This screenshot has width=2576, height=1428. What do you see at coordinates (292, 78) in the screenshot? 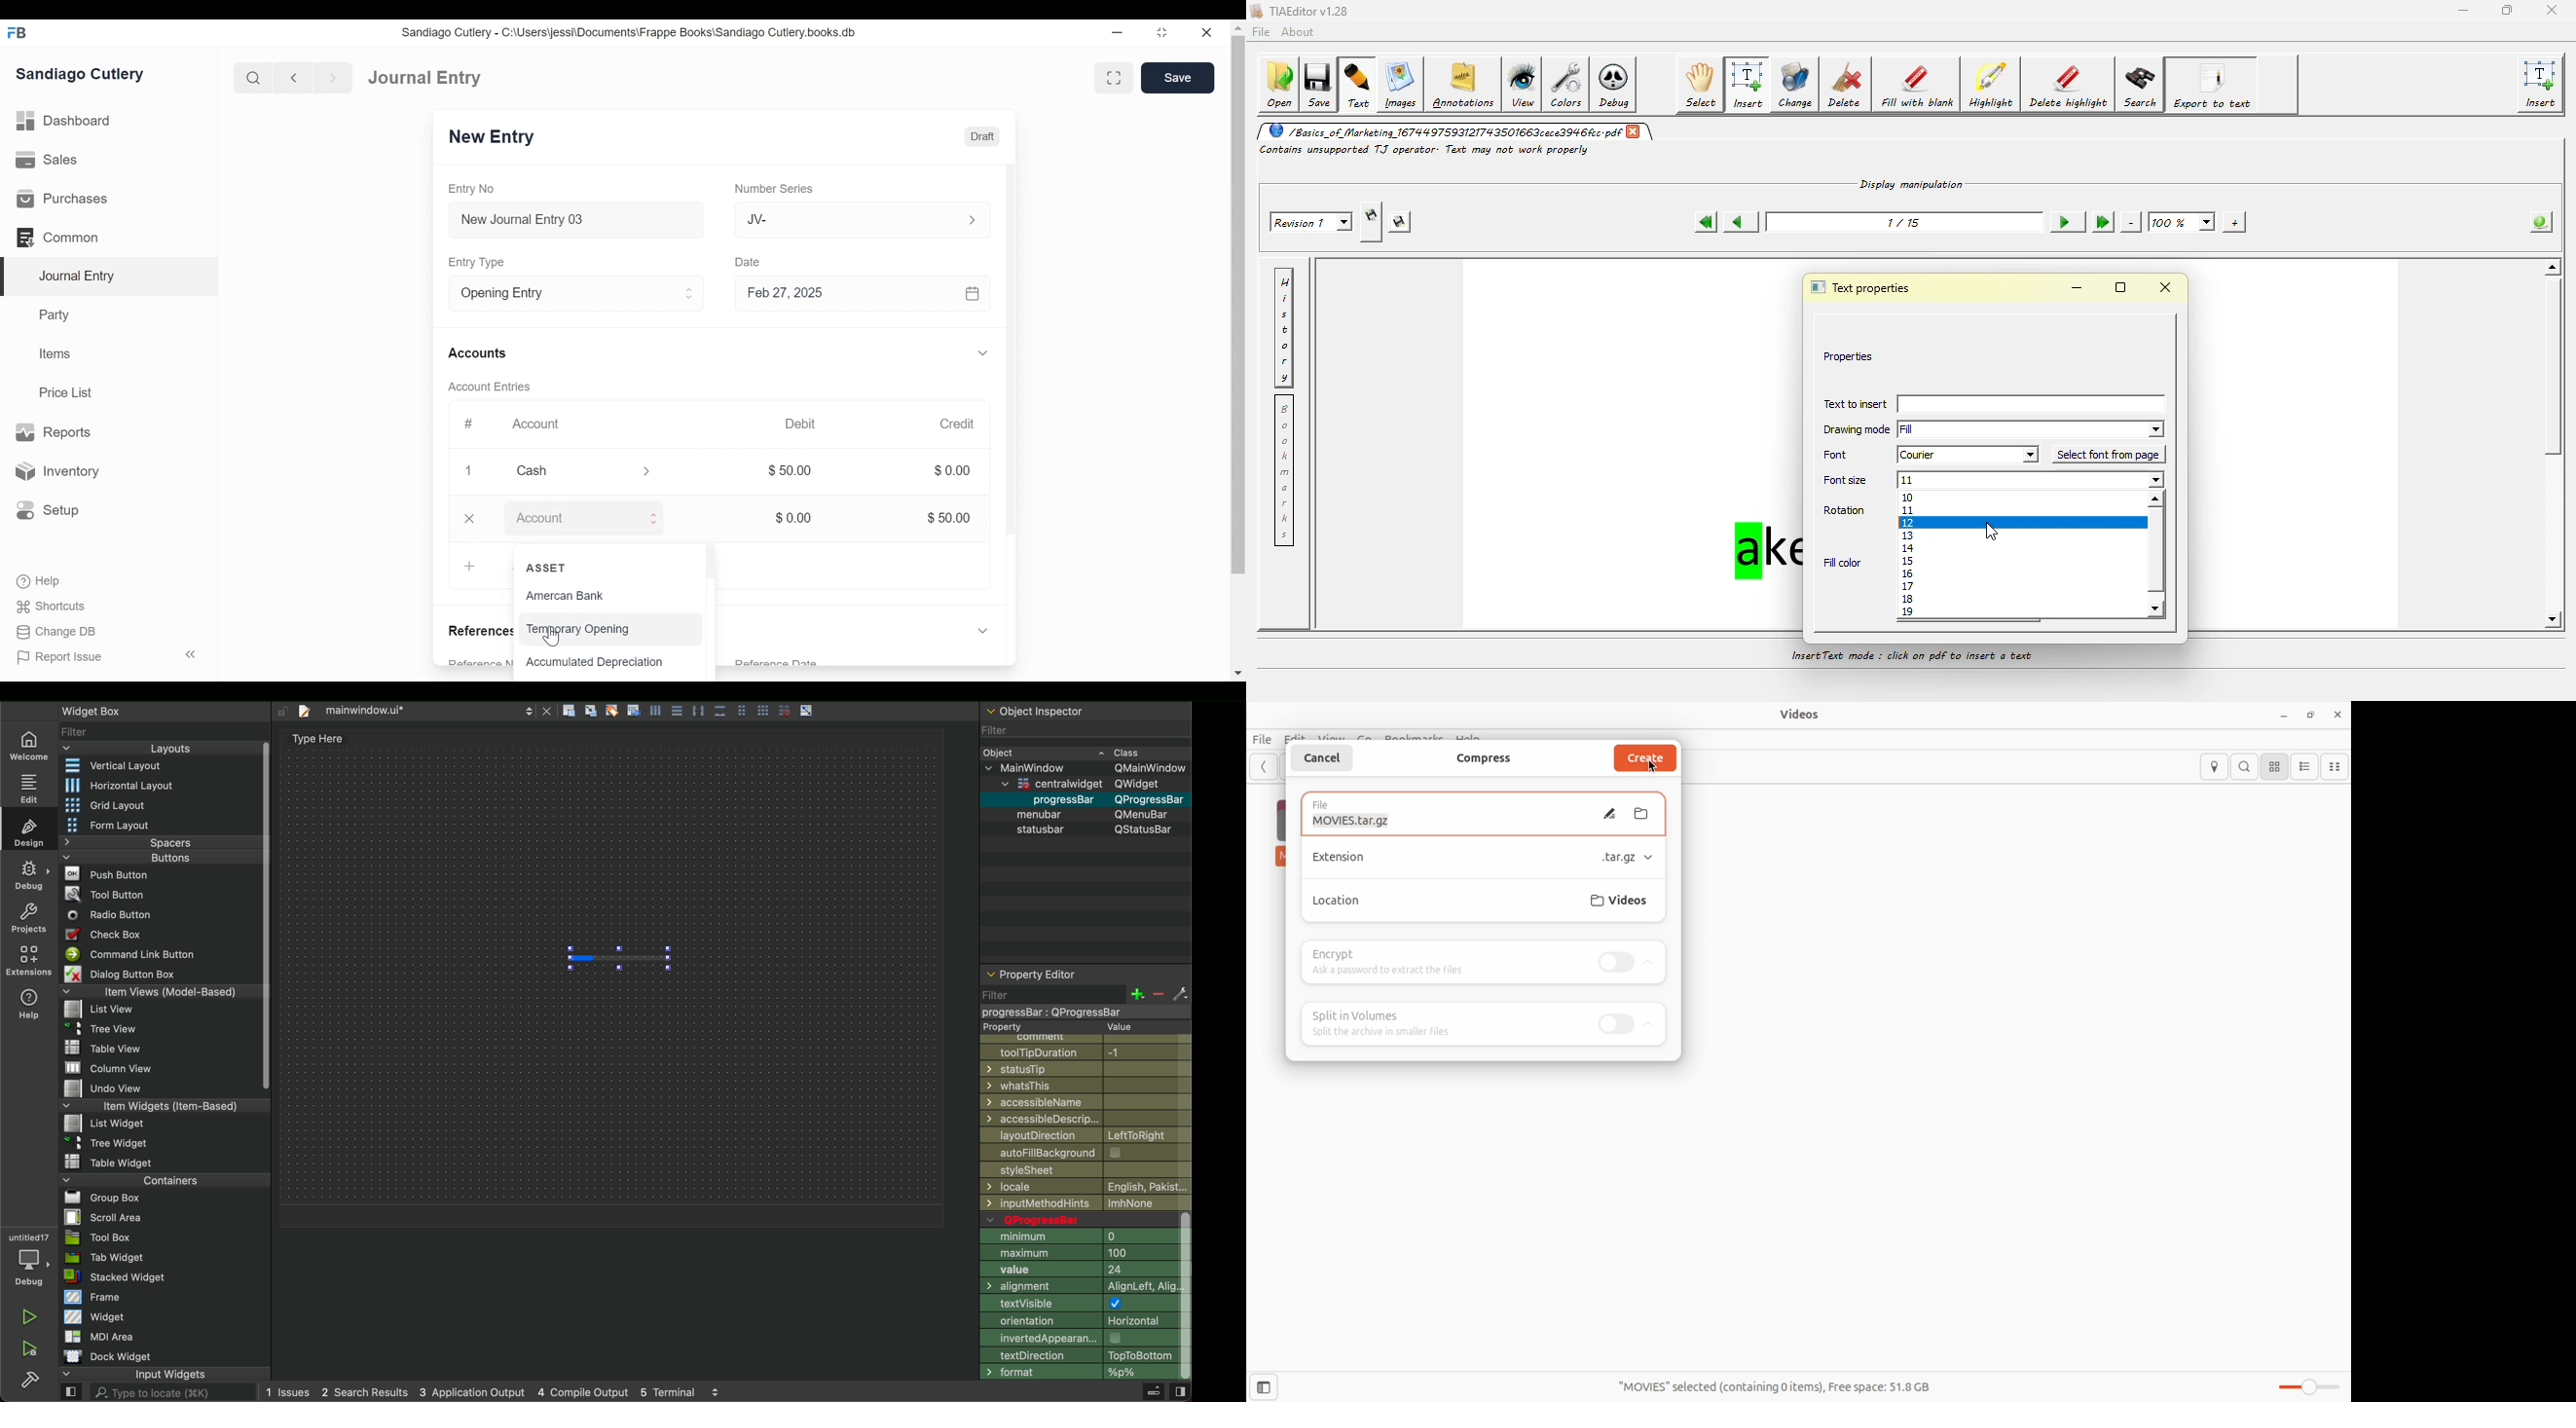
I see `Navigate back` at bounding box center [292, 78].